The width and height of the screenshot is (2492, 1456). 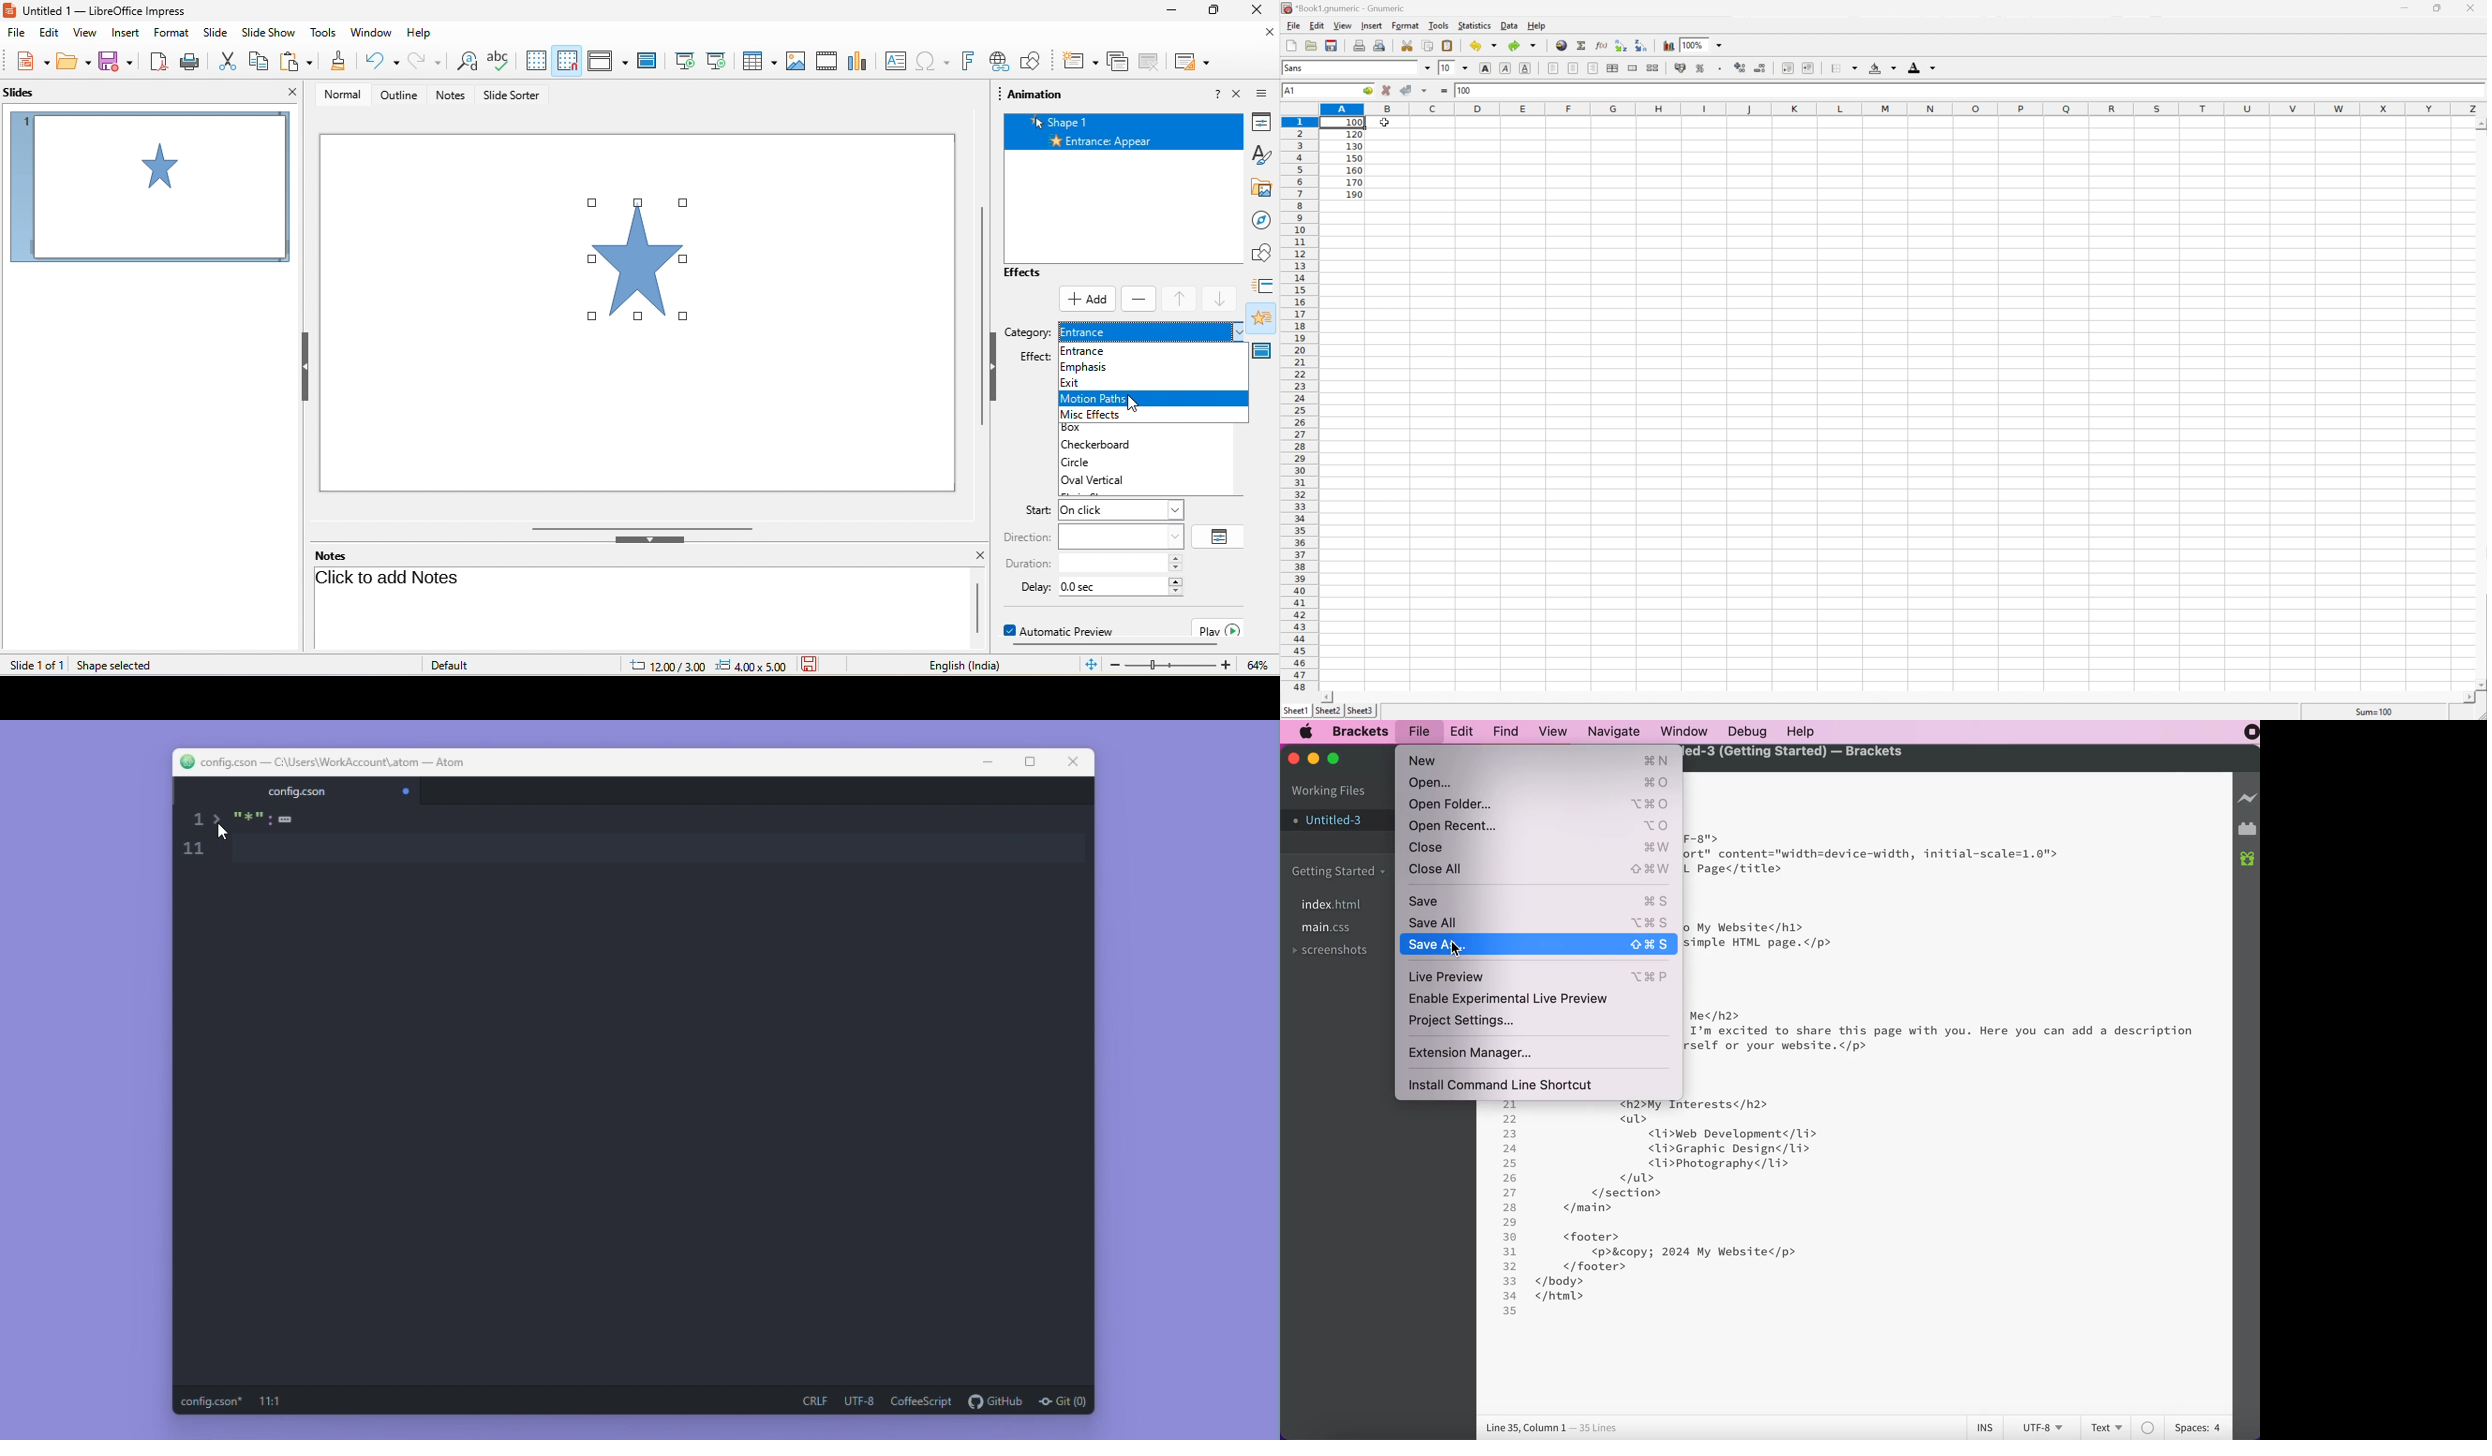 I want to click on extension manager, so click(x=2247, y=828).